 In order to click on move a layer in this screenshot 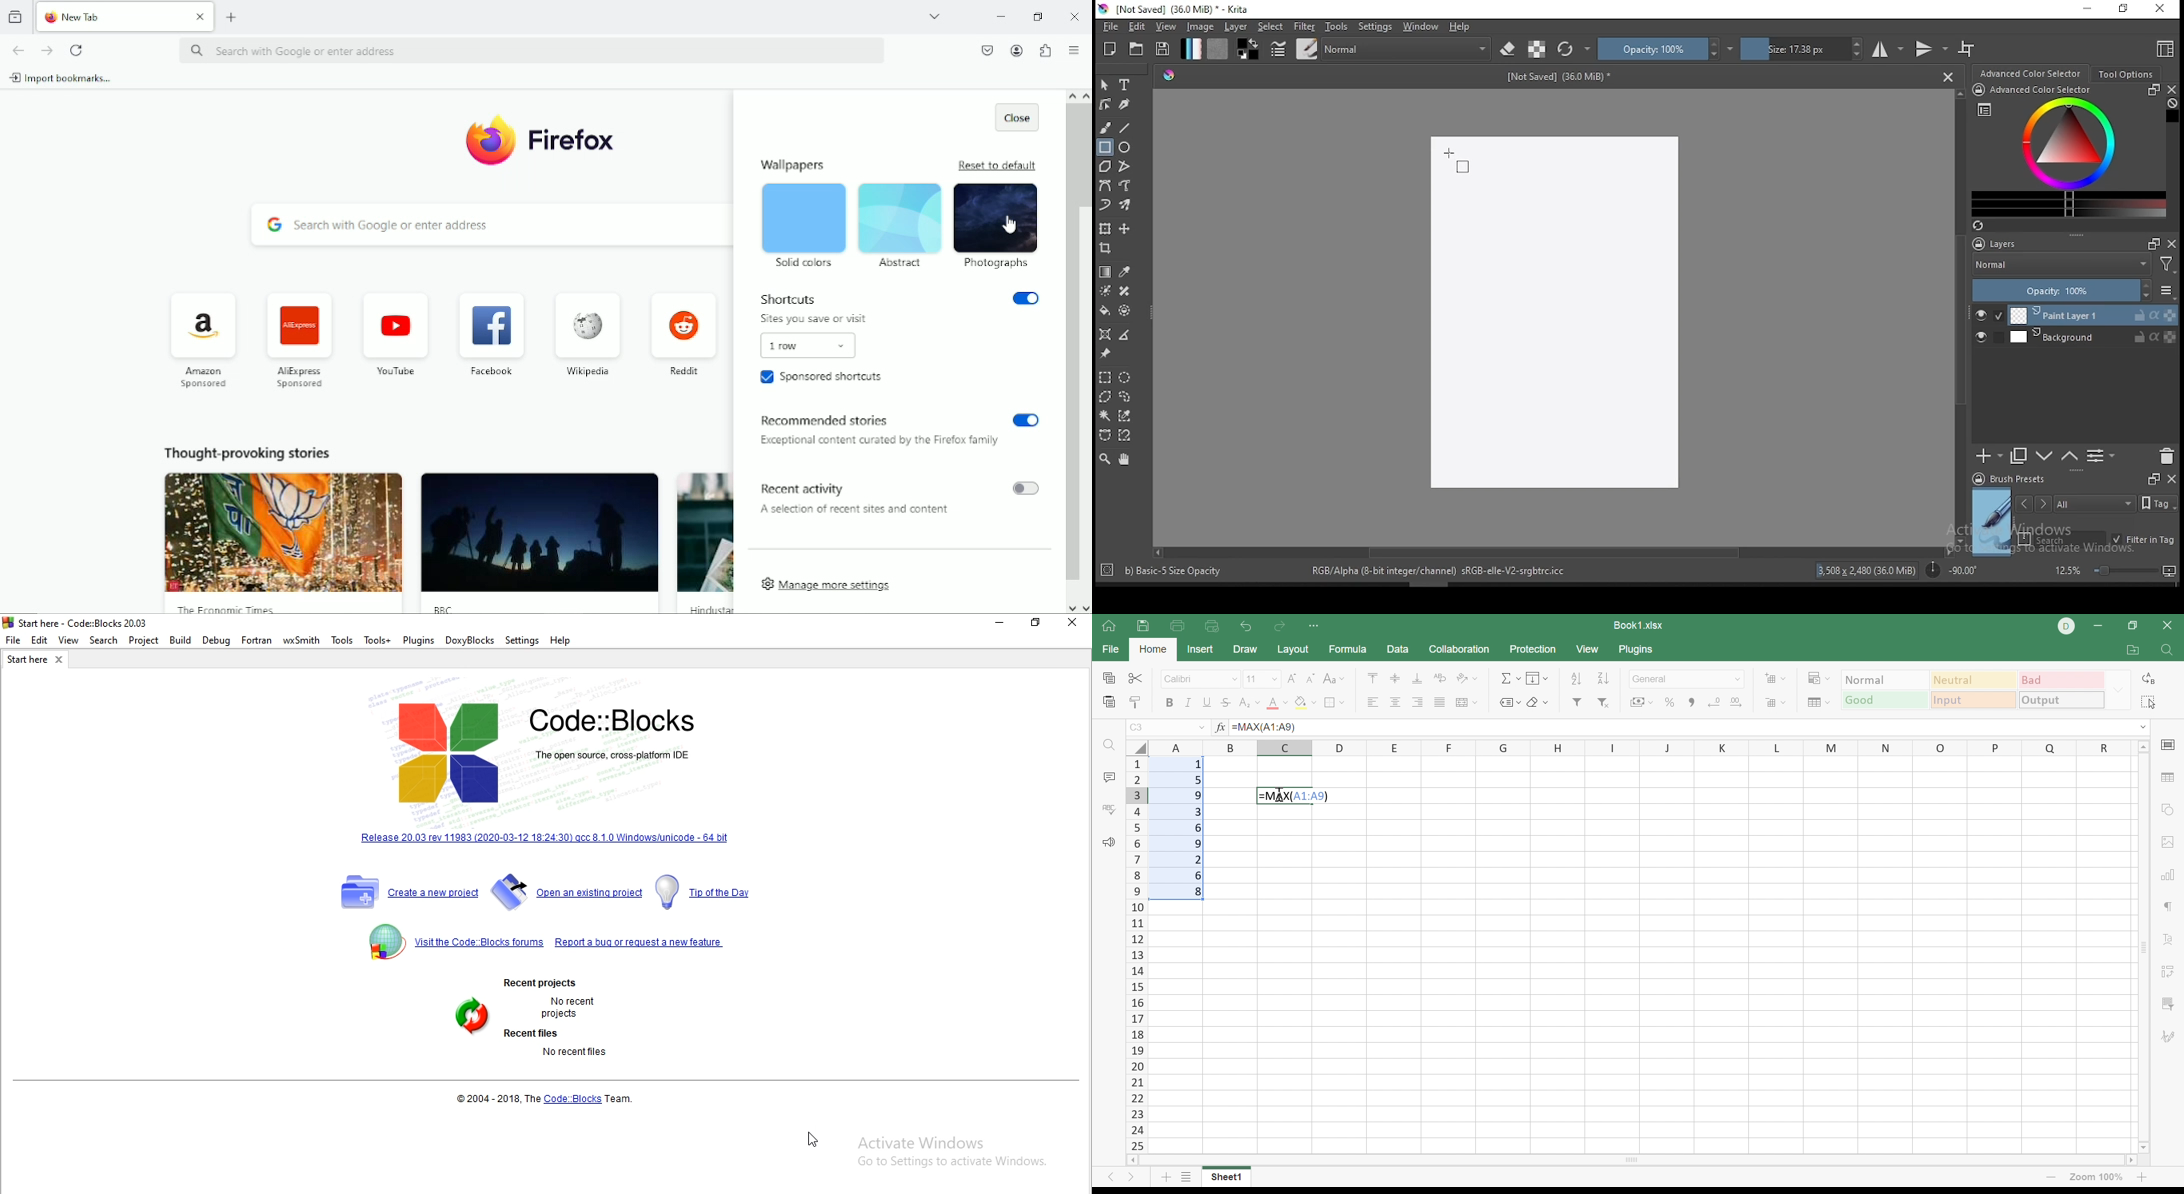, I will do `click(1124, 229)`.